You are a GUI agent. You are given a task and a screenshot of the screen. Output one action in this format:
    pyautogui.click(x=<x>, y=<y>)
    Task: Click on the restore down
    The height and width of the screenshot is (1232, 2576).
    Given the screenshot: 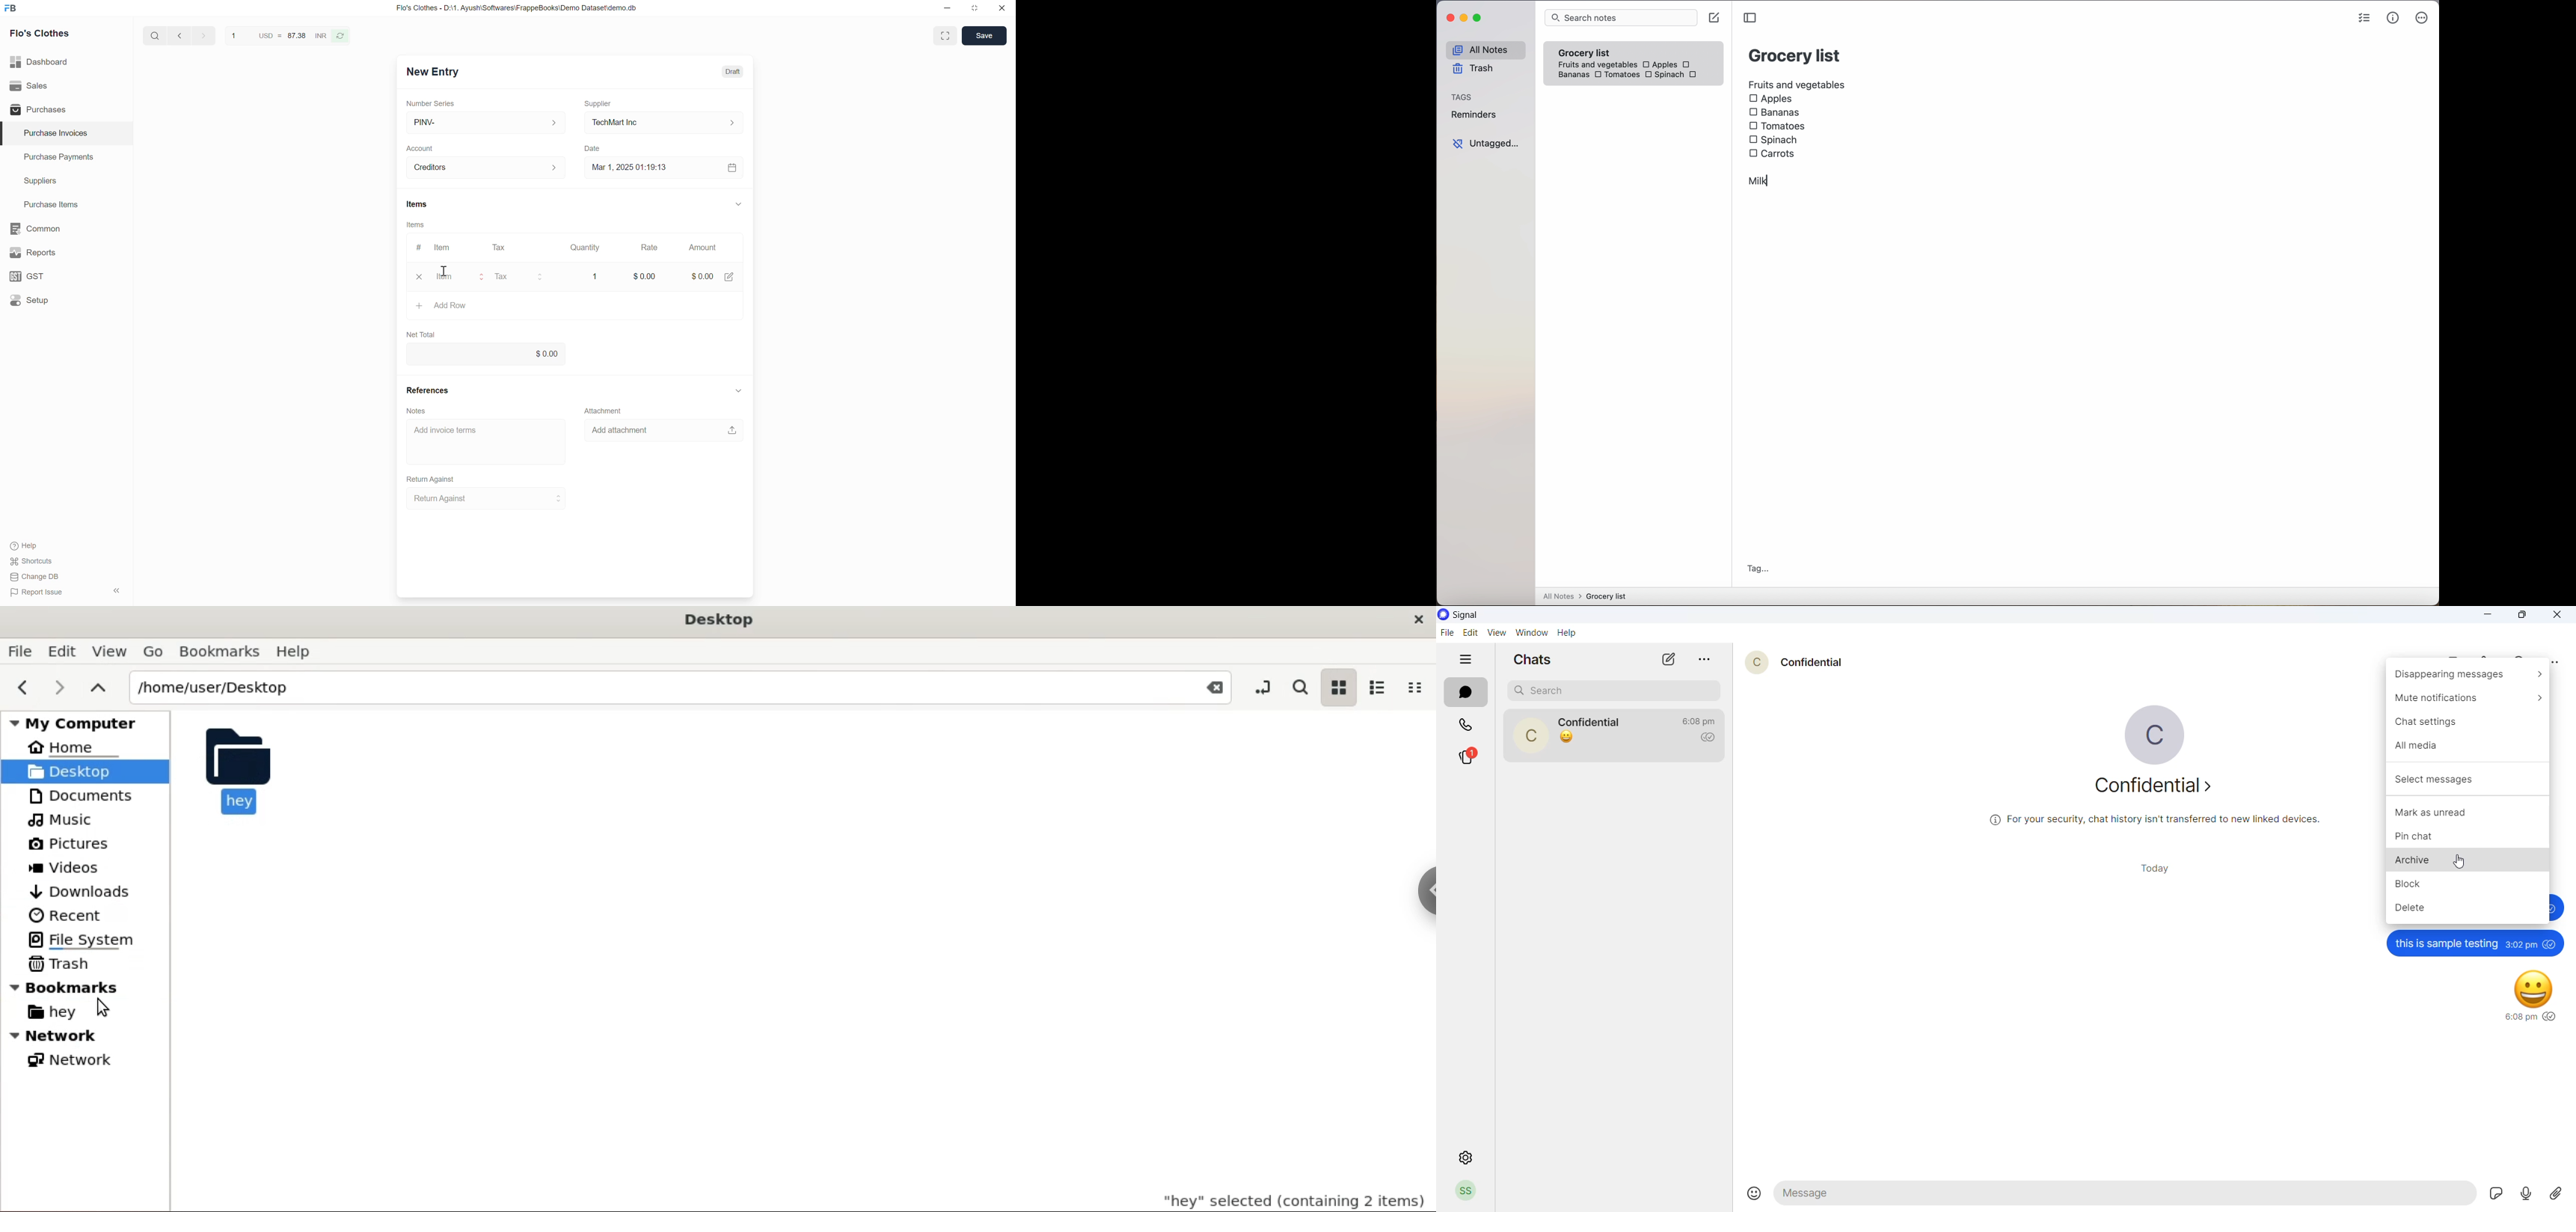 What is the action you would take?
    pyautogui.click(x=974, y=10)
    